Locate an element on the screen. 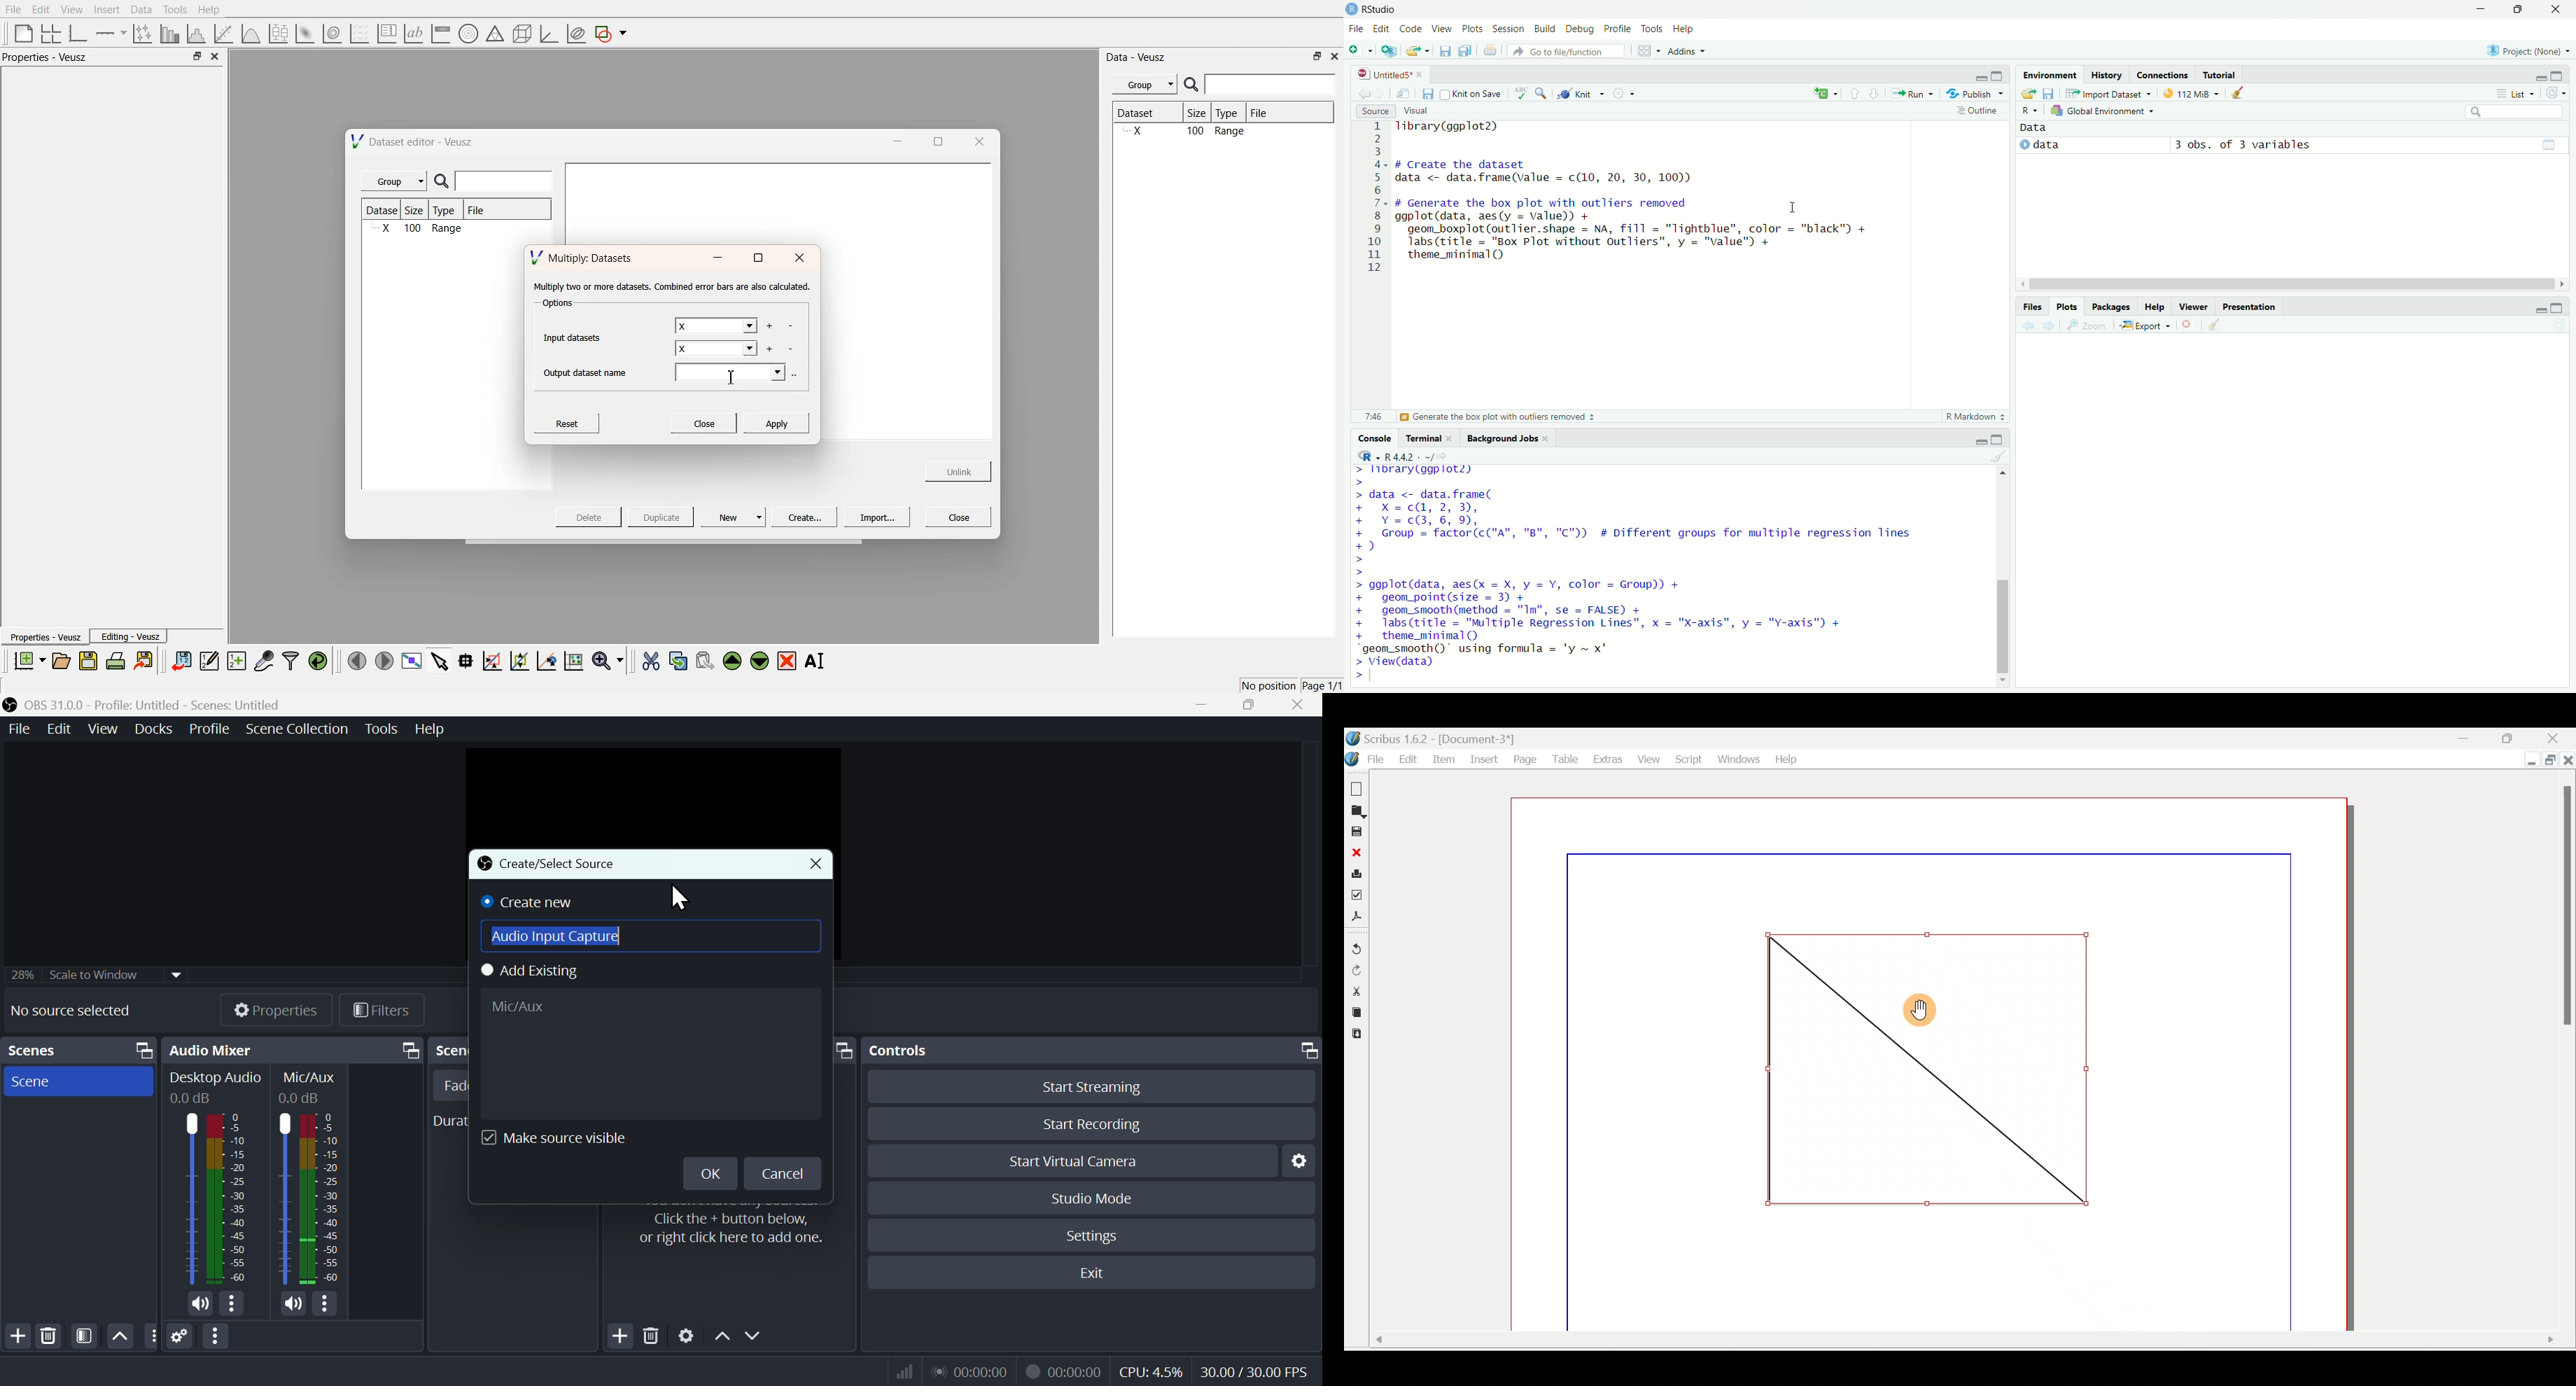 The width and height of the screenshot is (2576, 1400). start Virtual camera is located at coordinates (1081, 1161).